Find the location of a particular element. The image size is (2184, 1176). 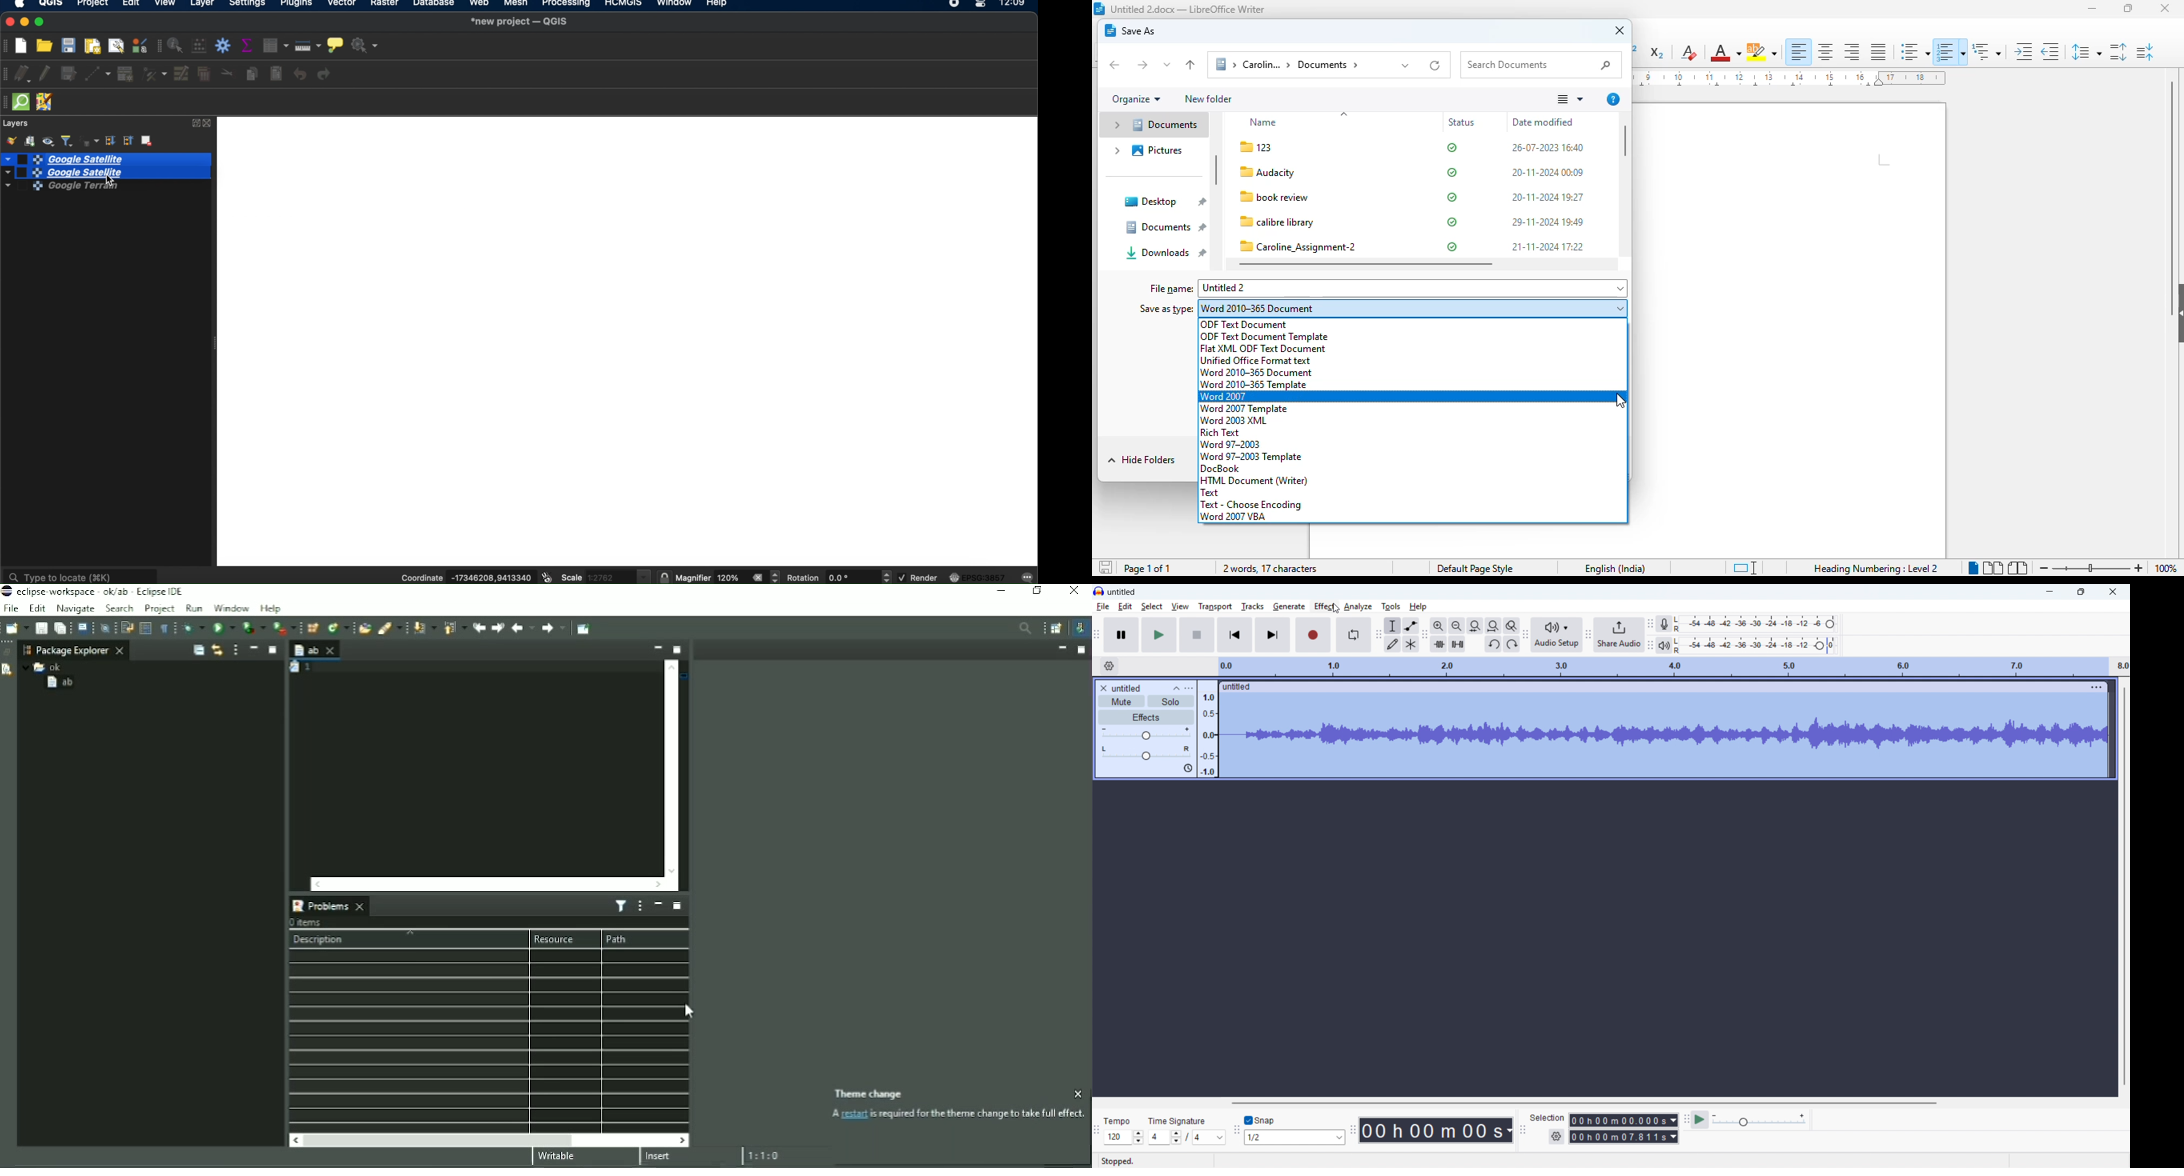

save as type is located at coordinates (1165, 308).